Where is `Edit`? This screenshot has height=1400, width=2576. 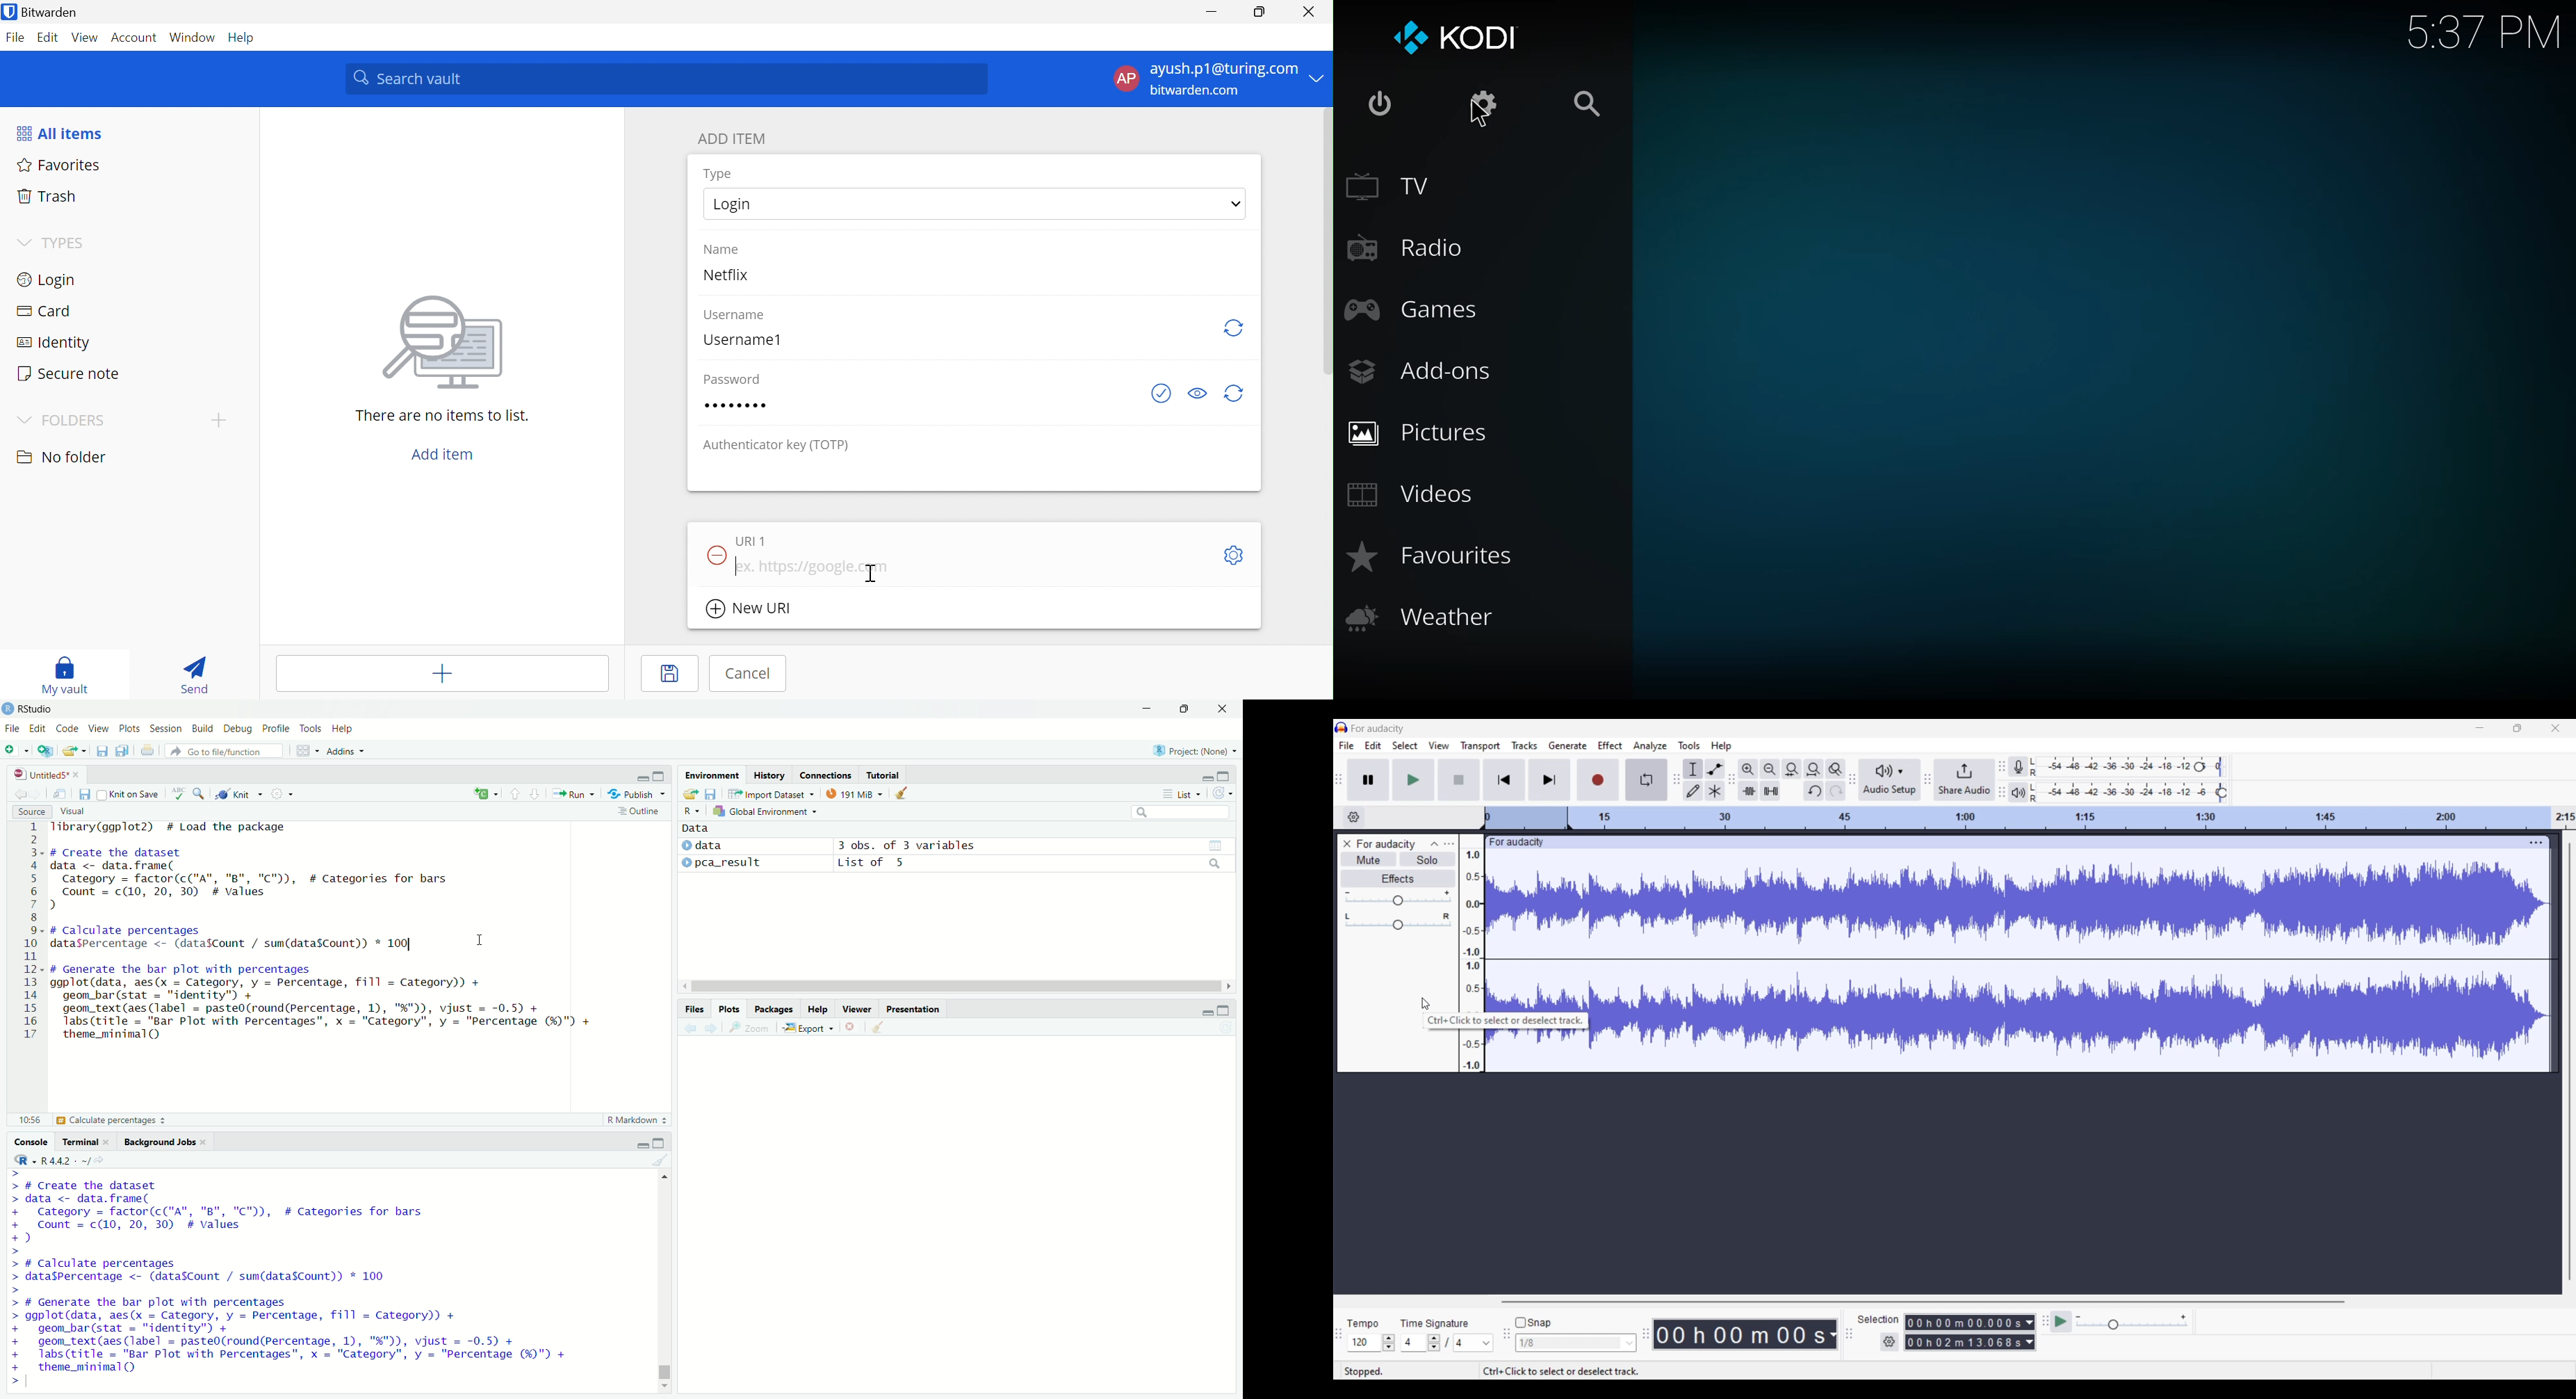
Edit is located at coordinates (39, 729).